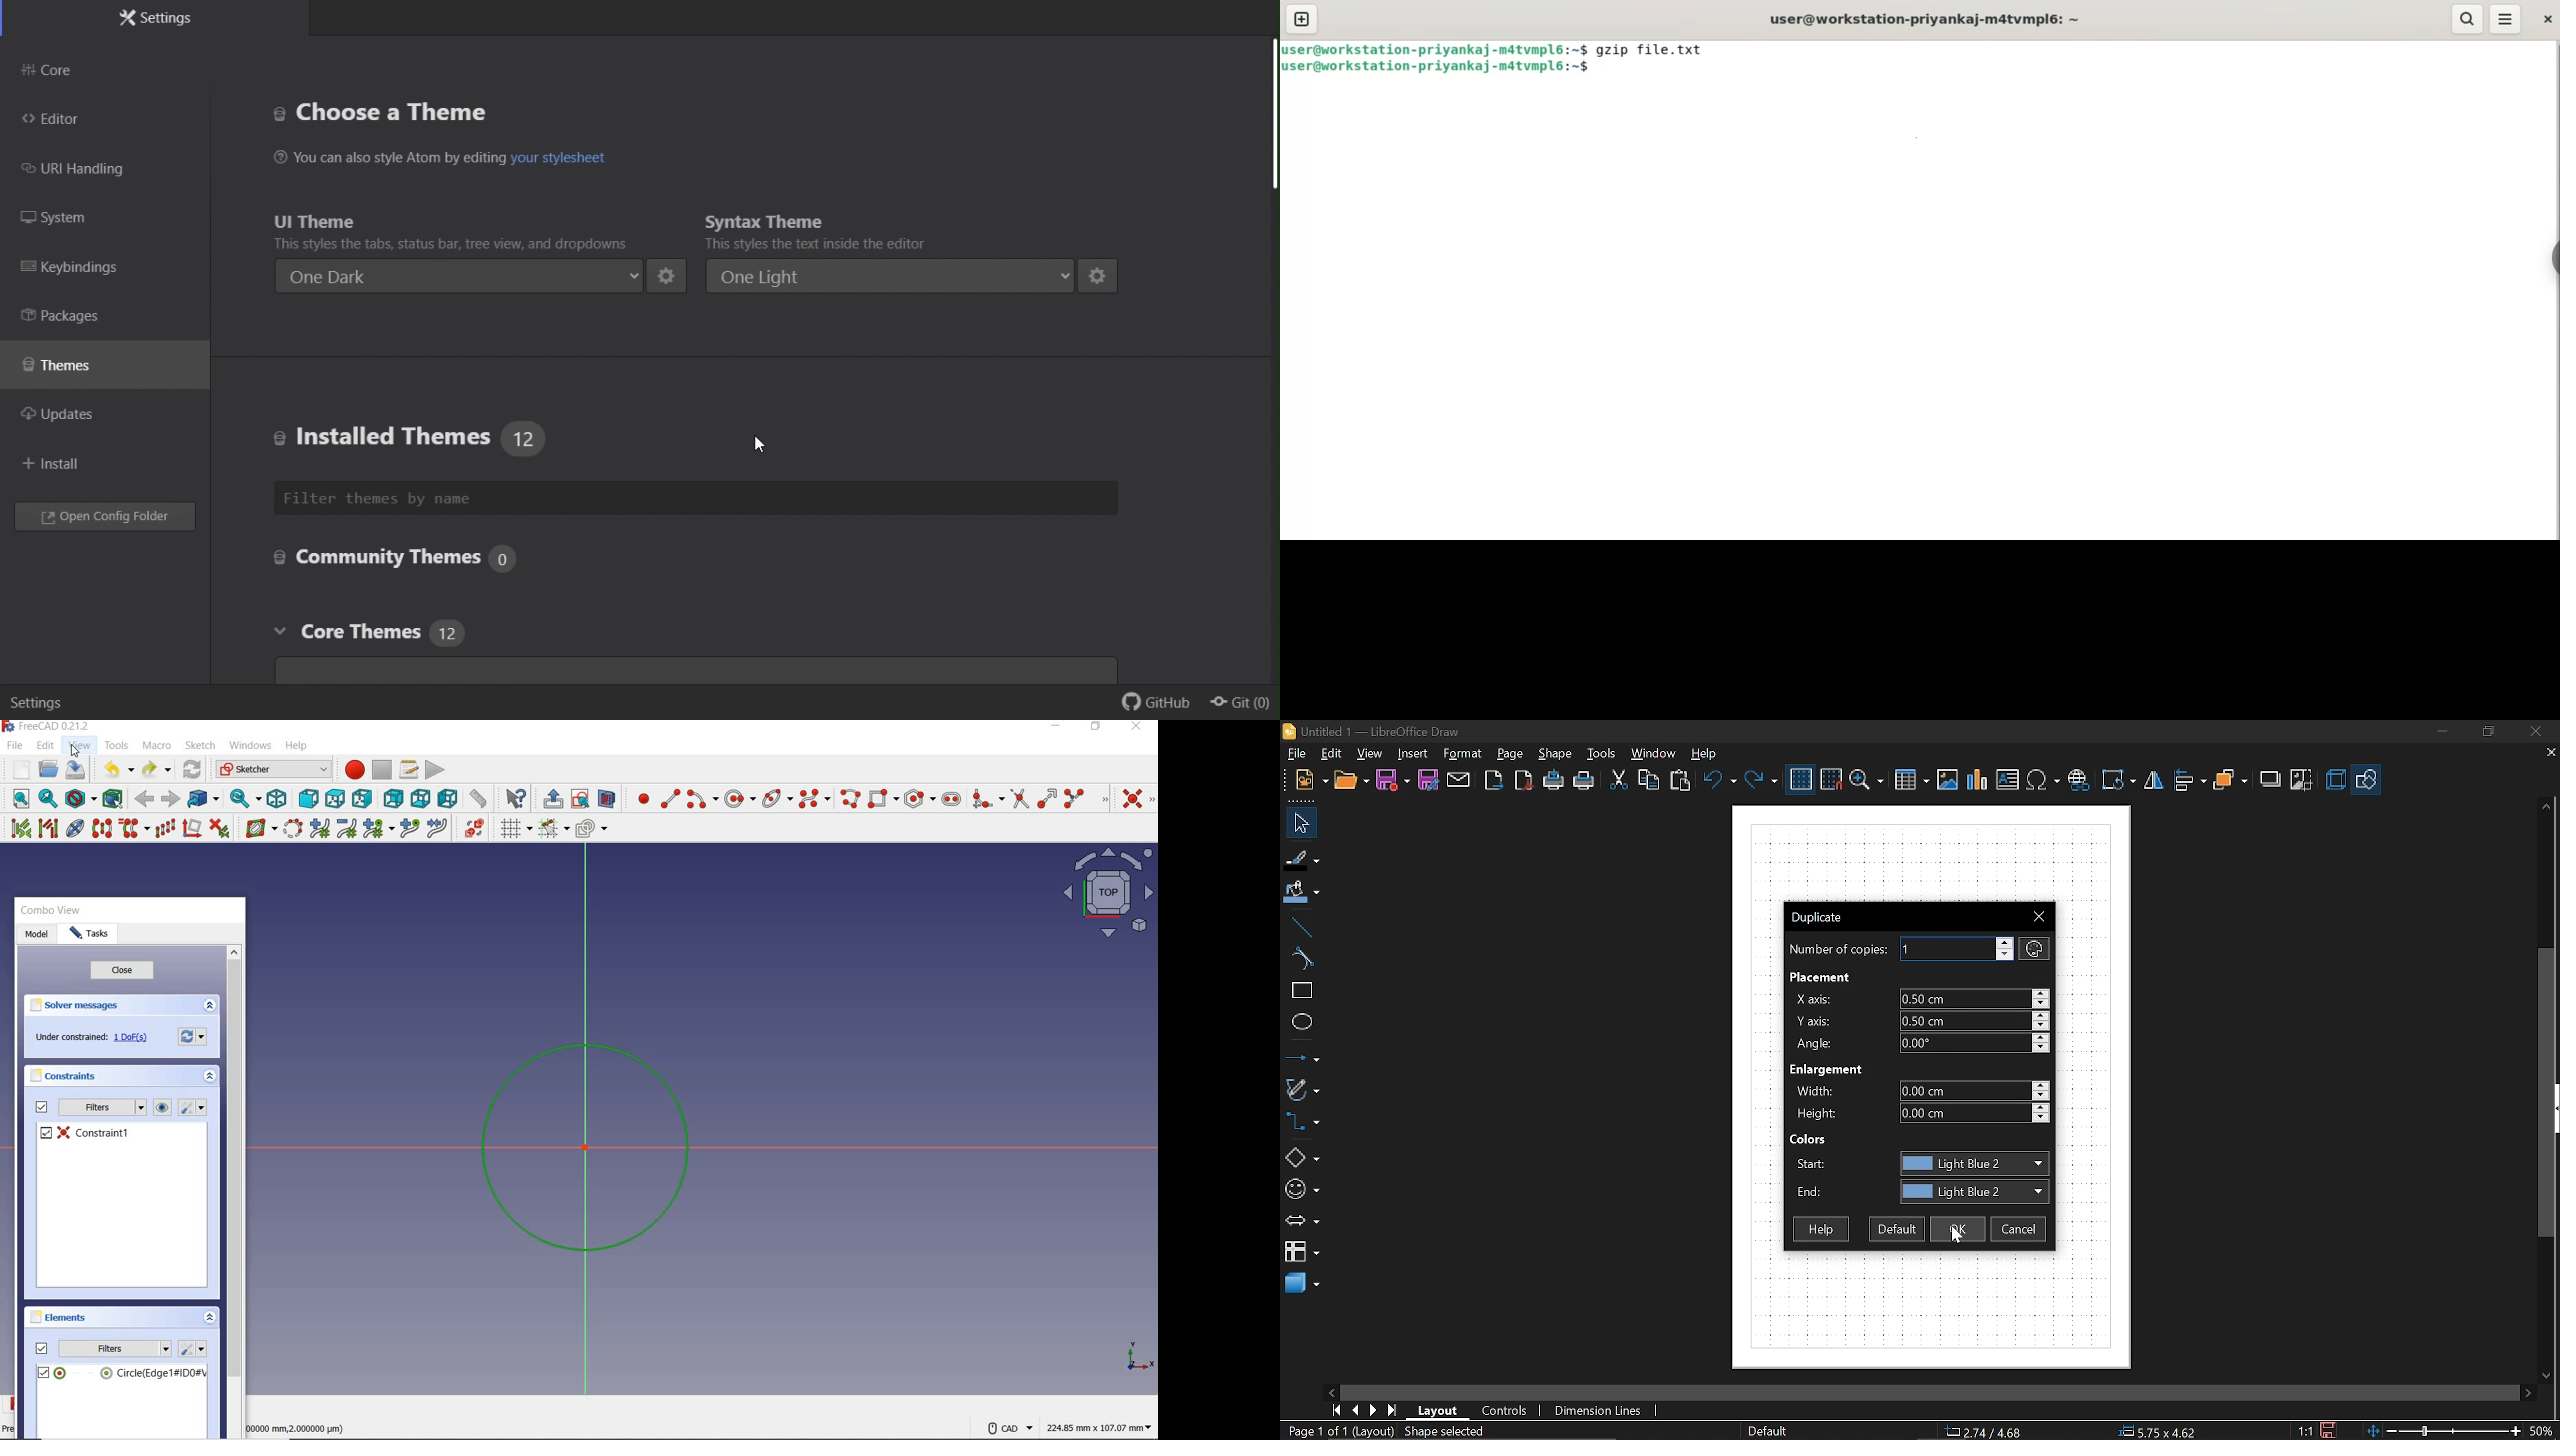  I want to click on Export, so click(1493, 781).